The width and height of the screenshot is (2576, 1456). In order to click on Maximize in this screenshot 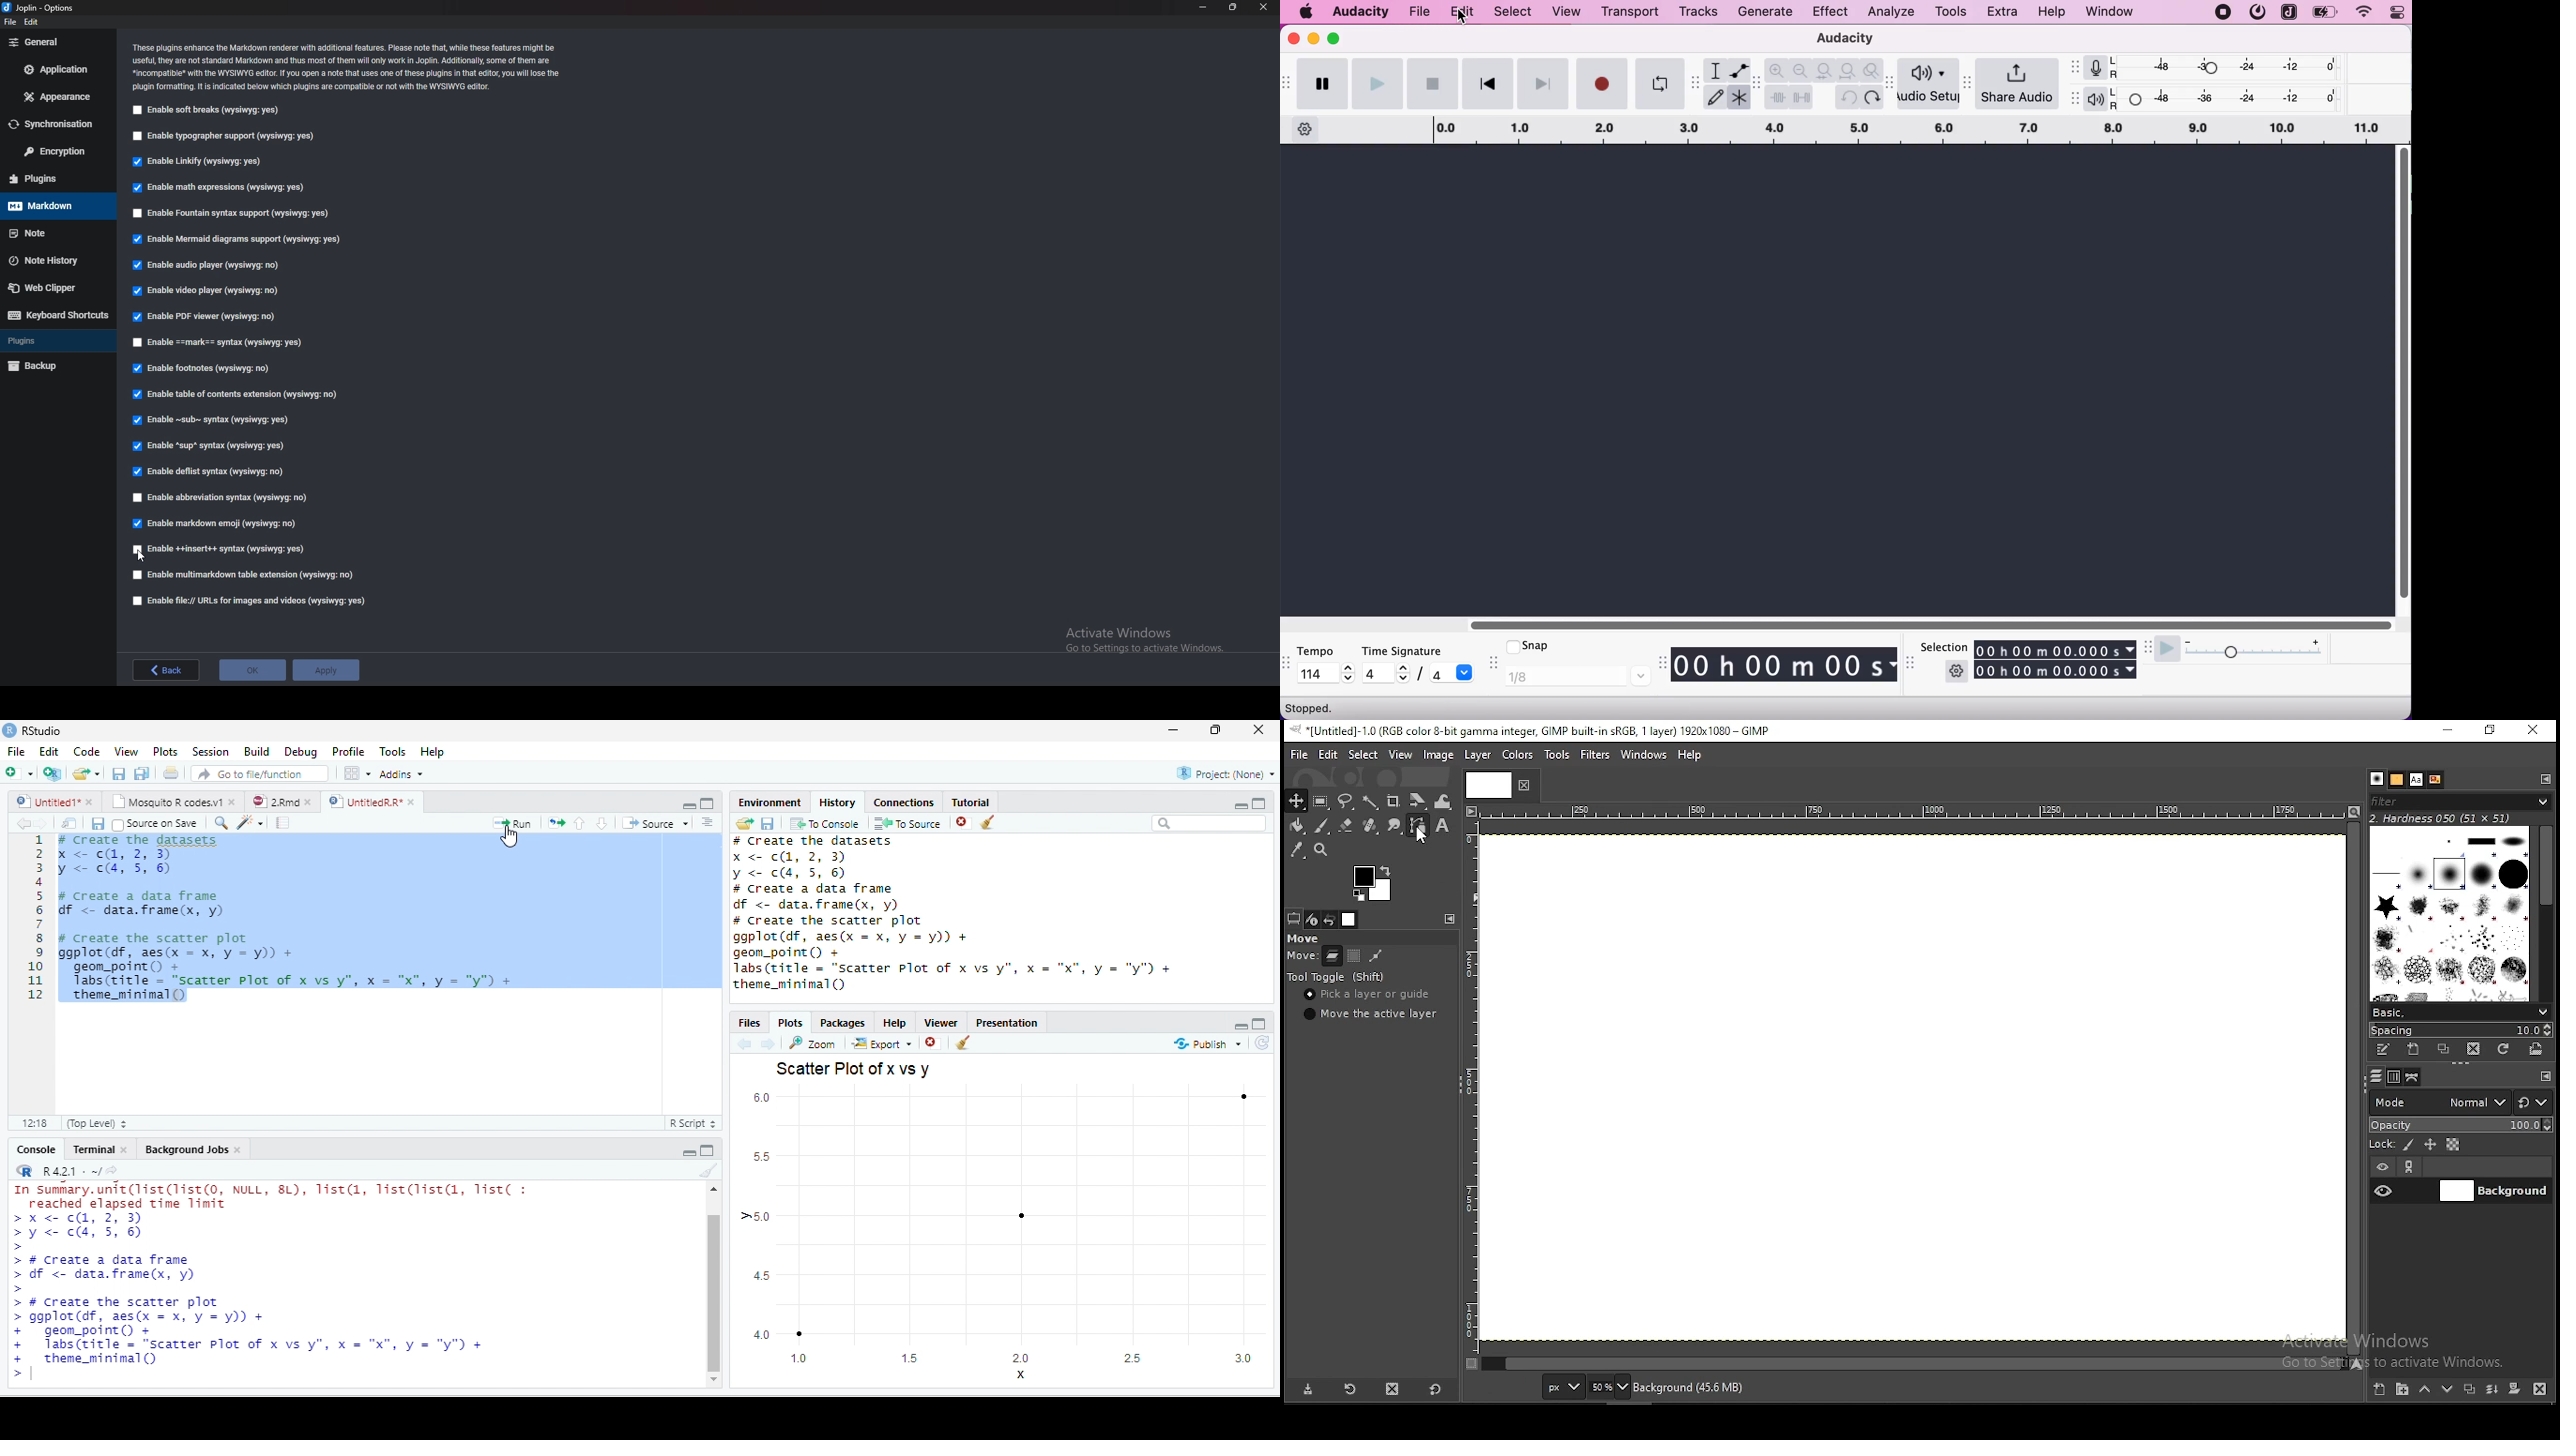, I will do `click(709, 804)`.